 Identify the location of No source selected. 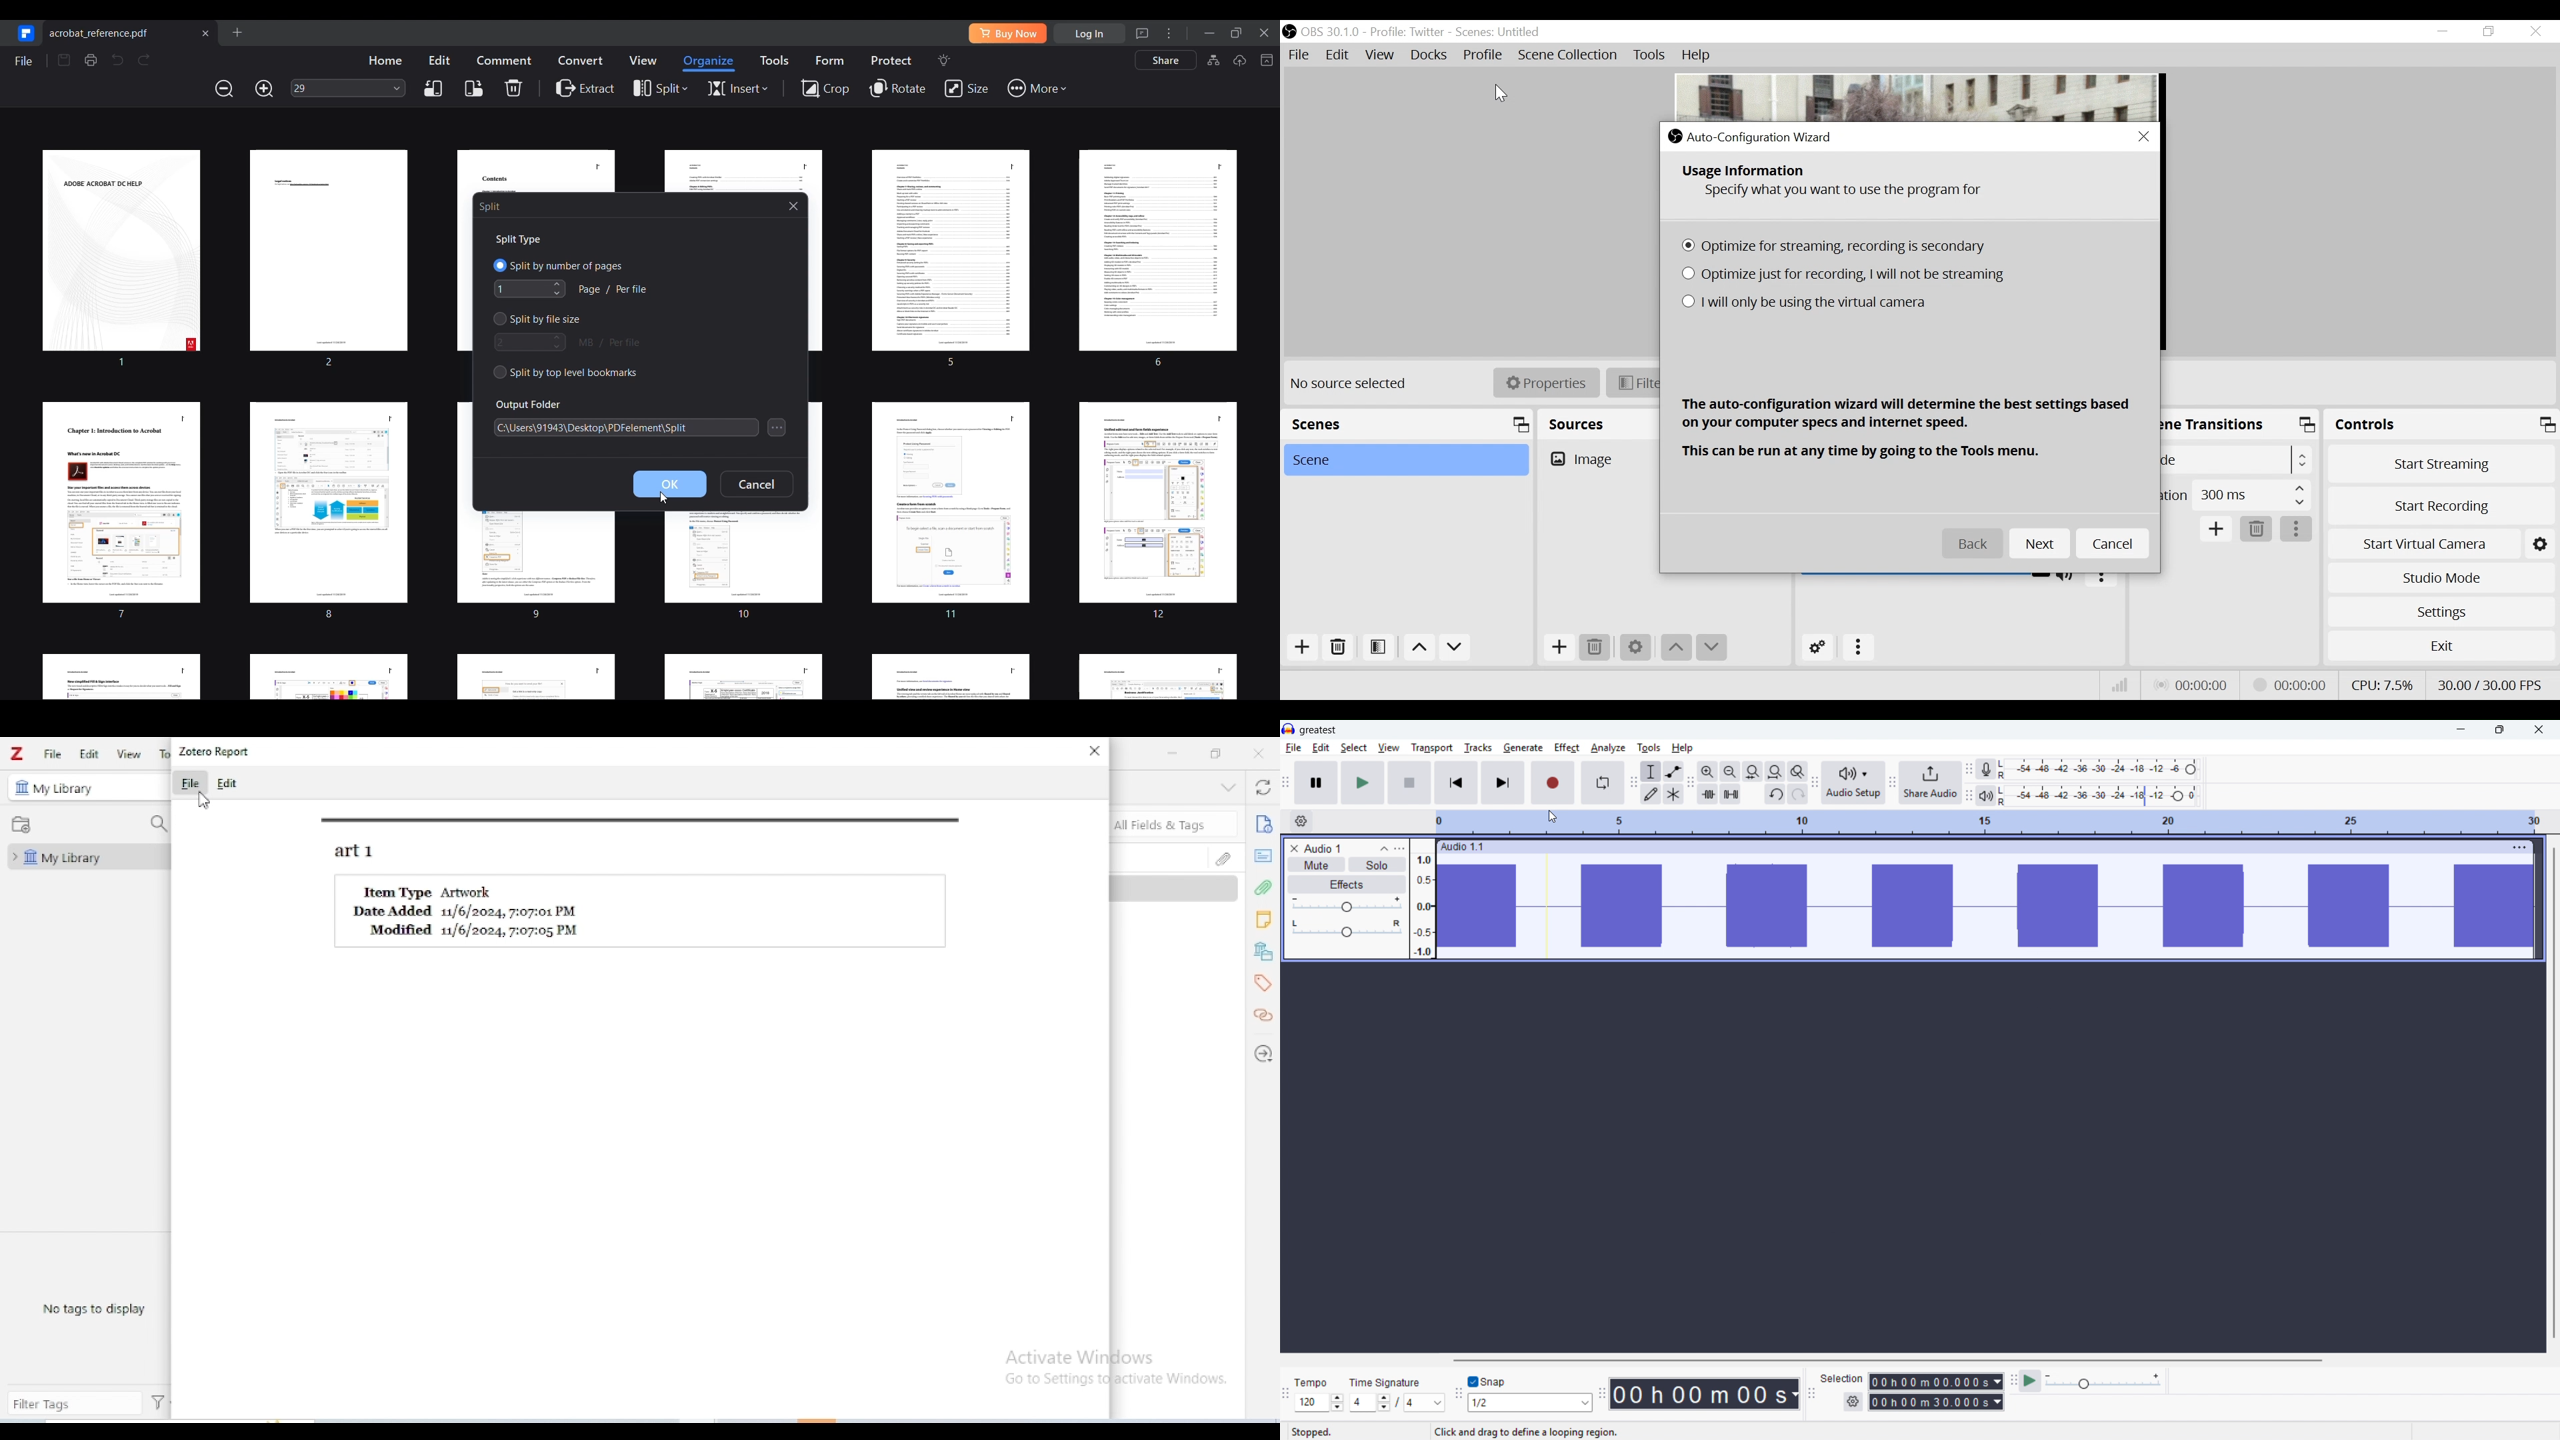
(1353, 384).